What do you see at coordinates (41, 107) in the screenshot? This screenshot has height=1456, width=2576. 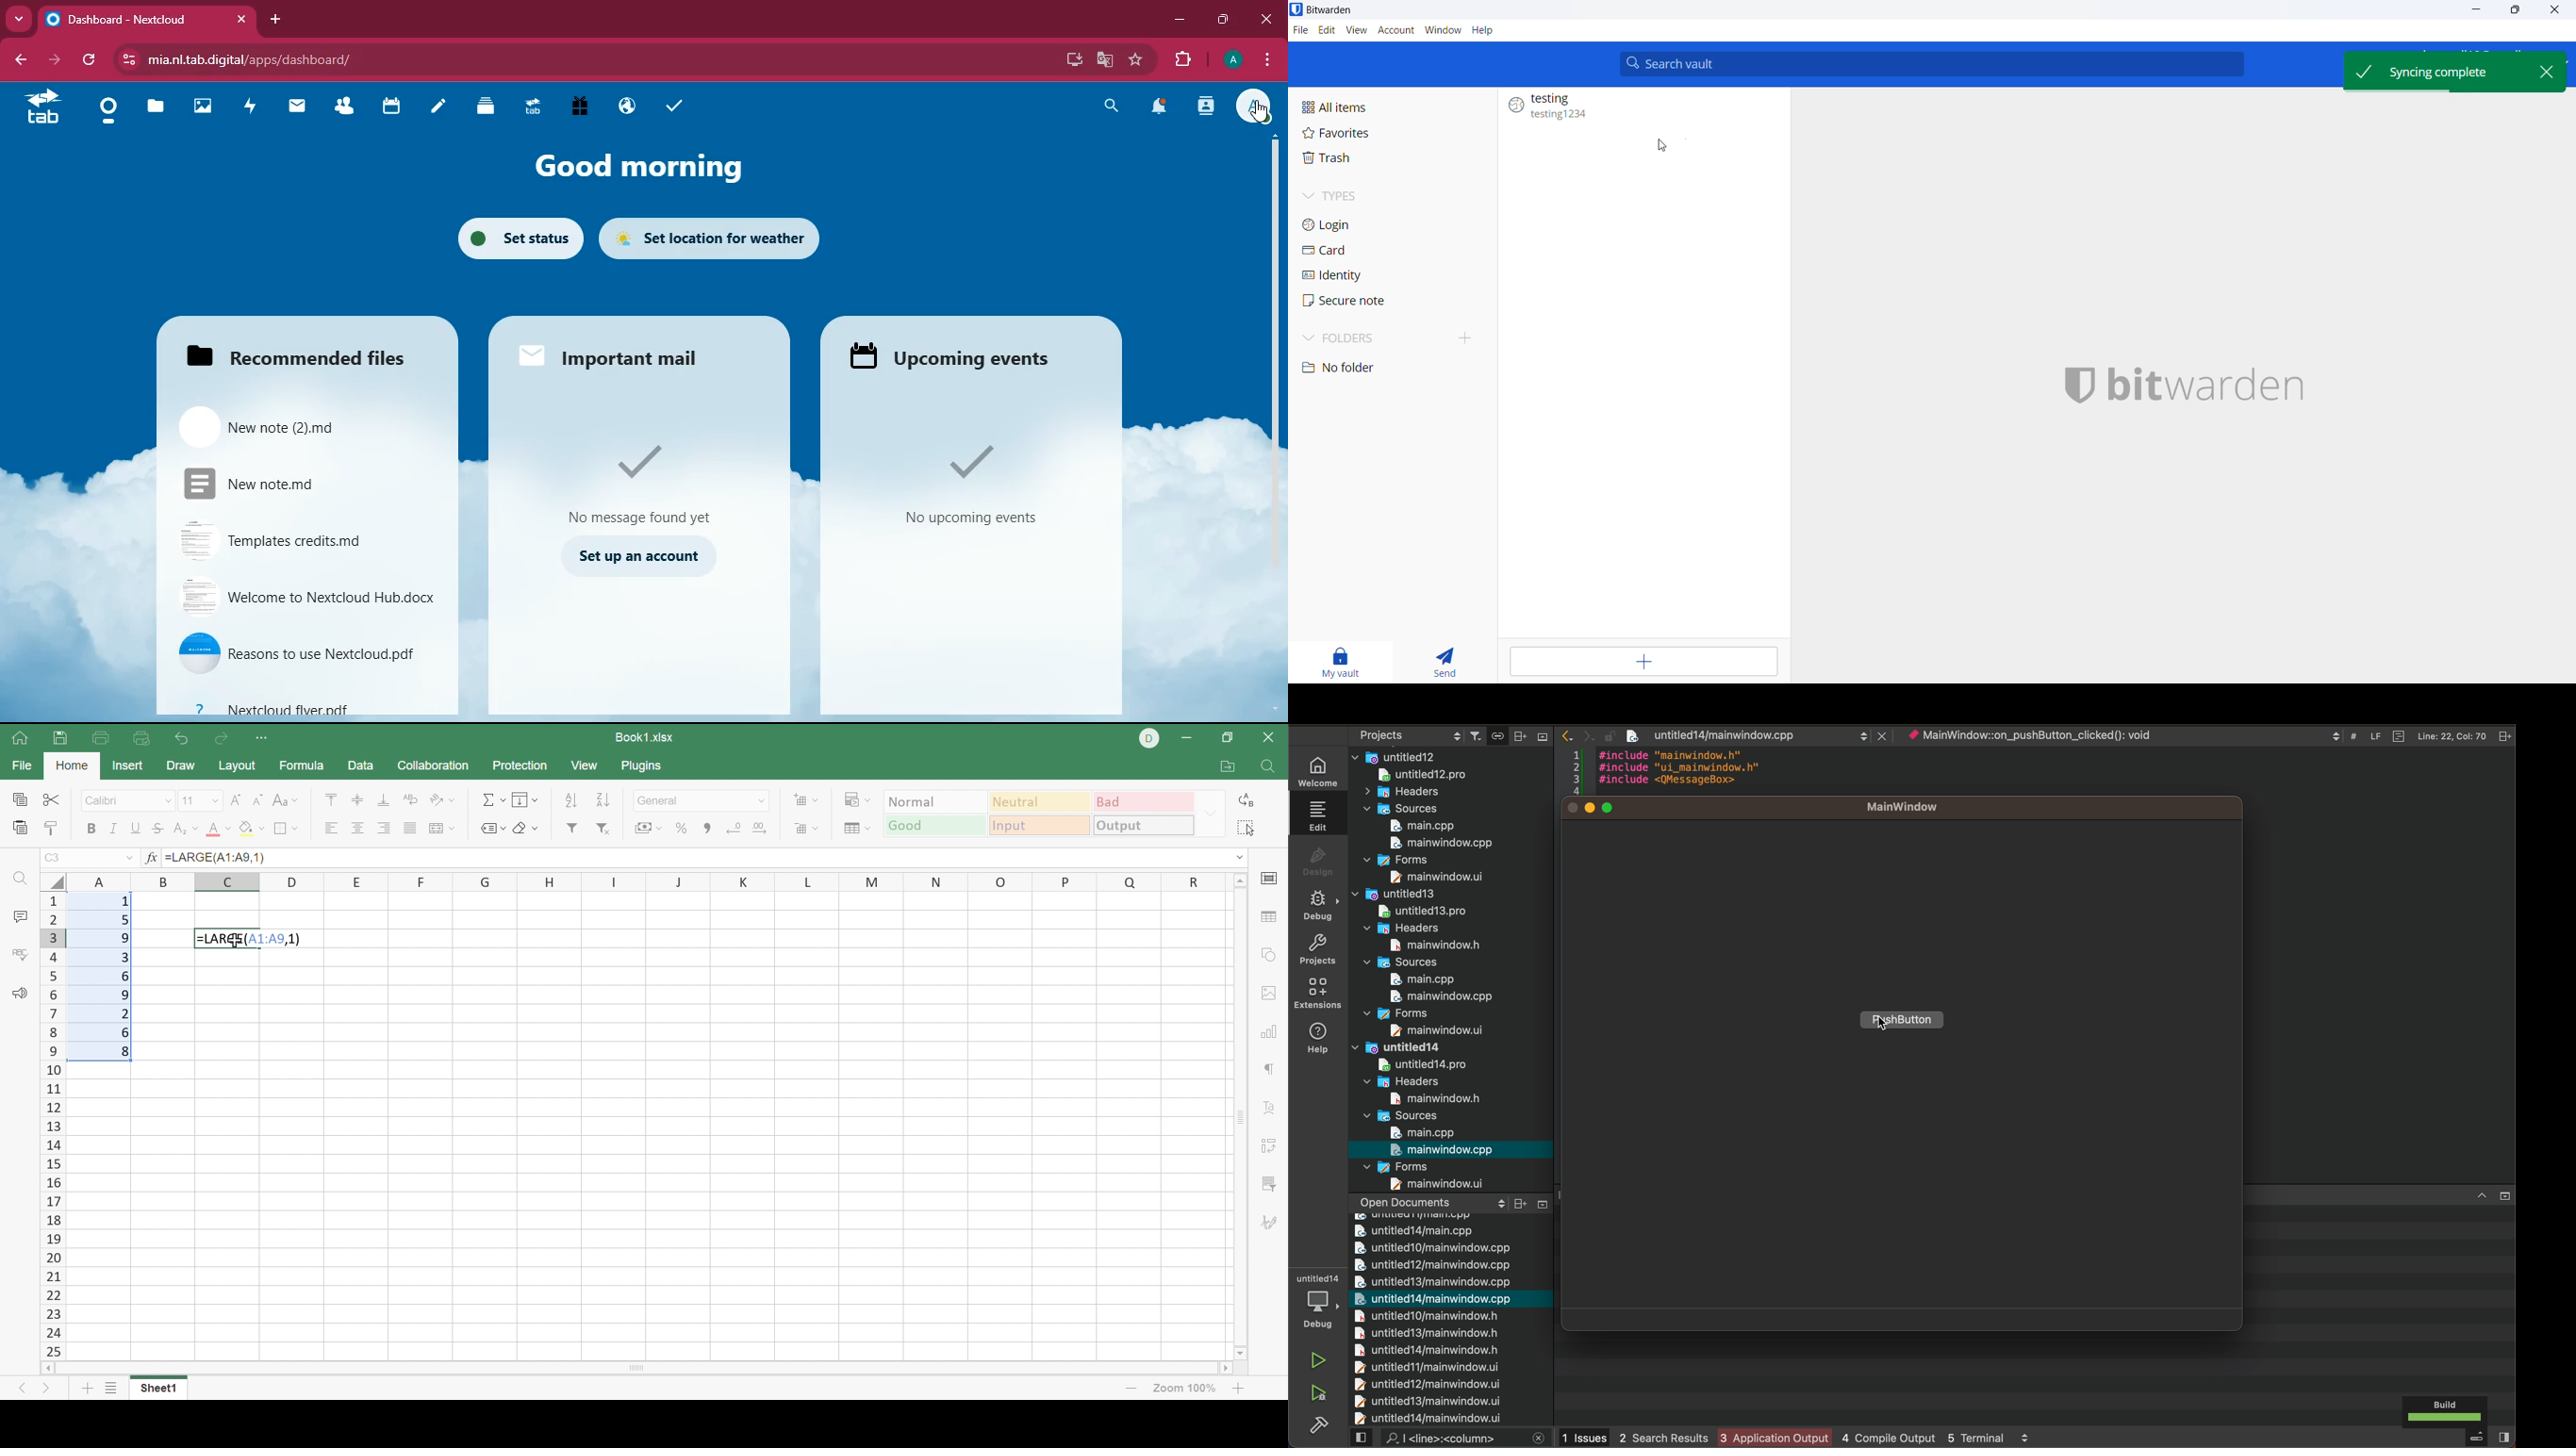 I see `tab` at bounding box center [41, 107].